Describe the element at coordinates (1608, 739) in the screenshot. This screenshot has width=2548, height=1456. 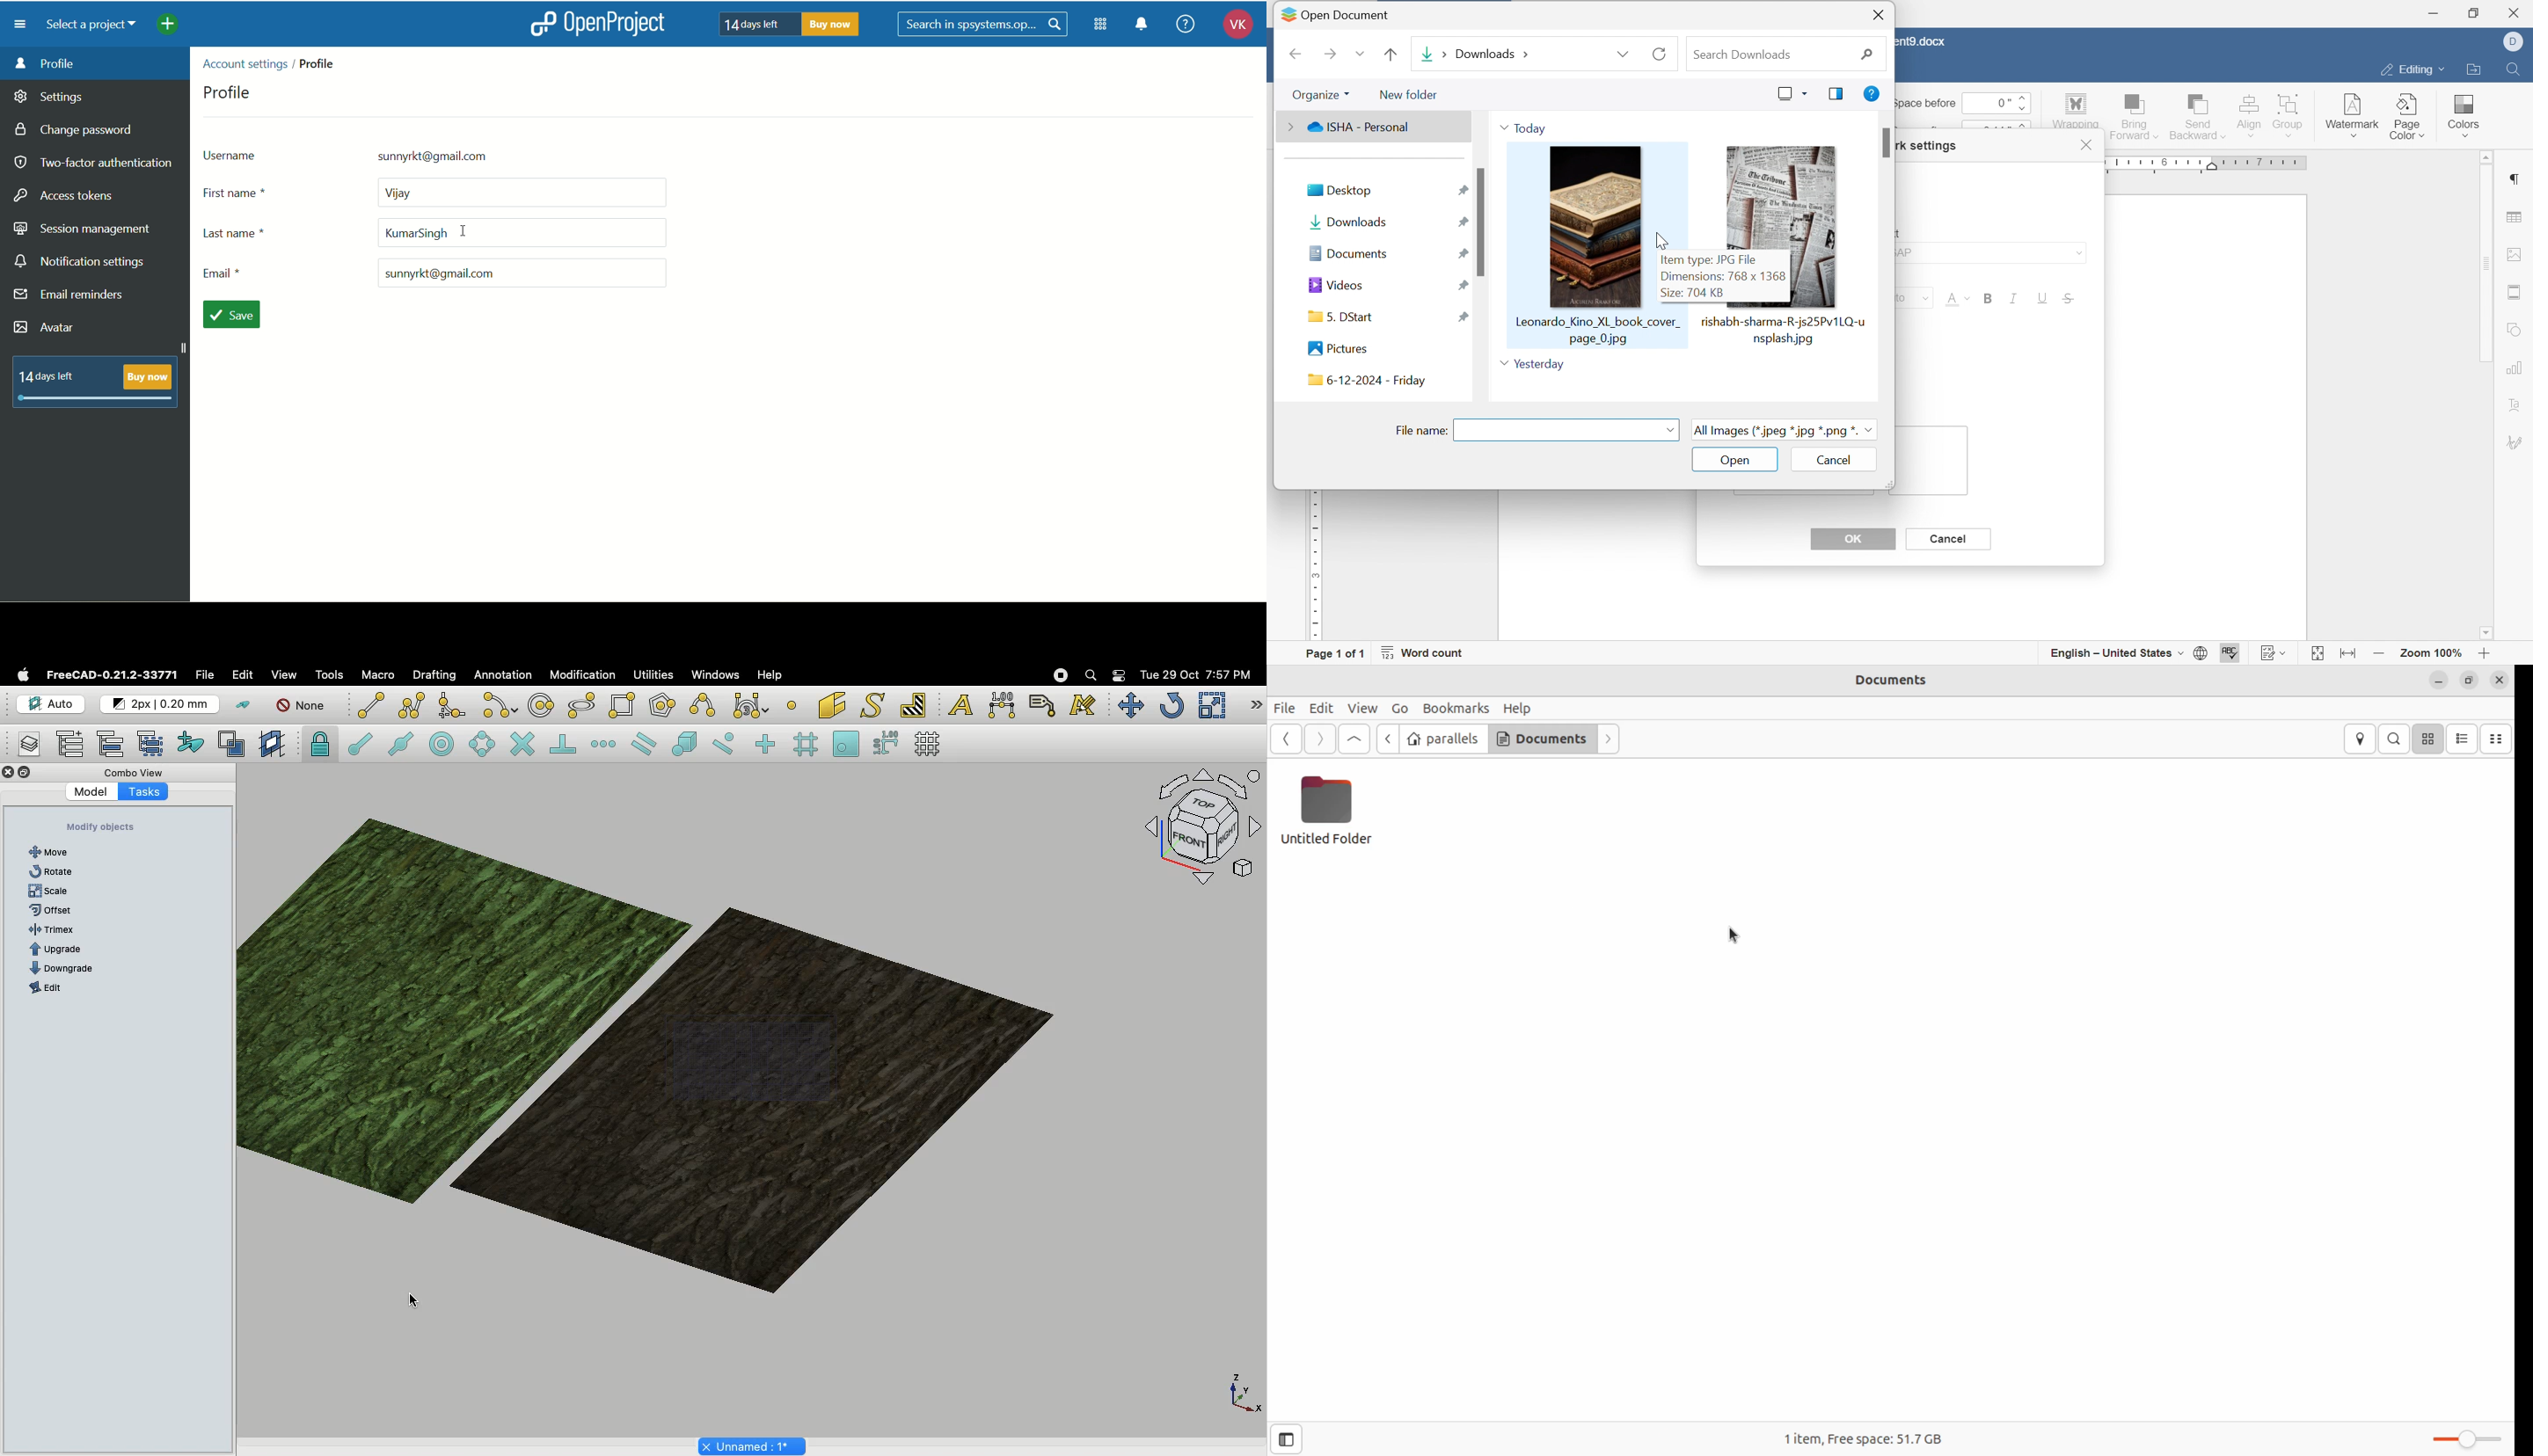
I see `Forward` at that location.